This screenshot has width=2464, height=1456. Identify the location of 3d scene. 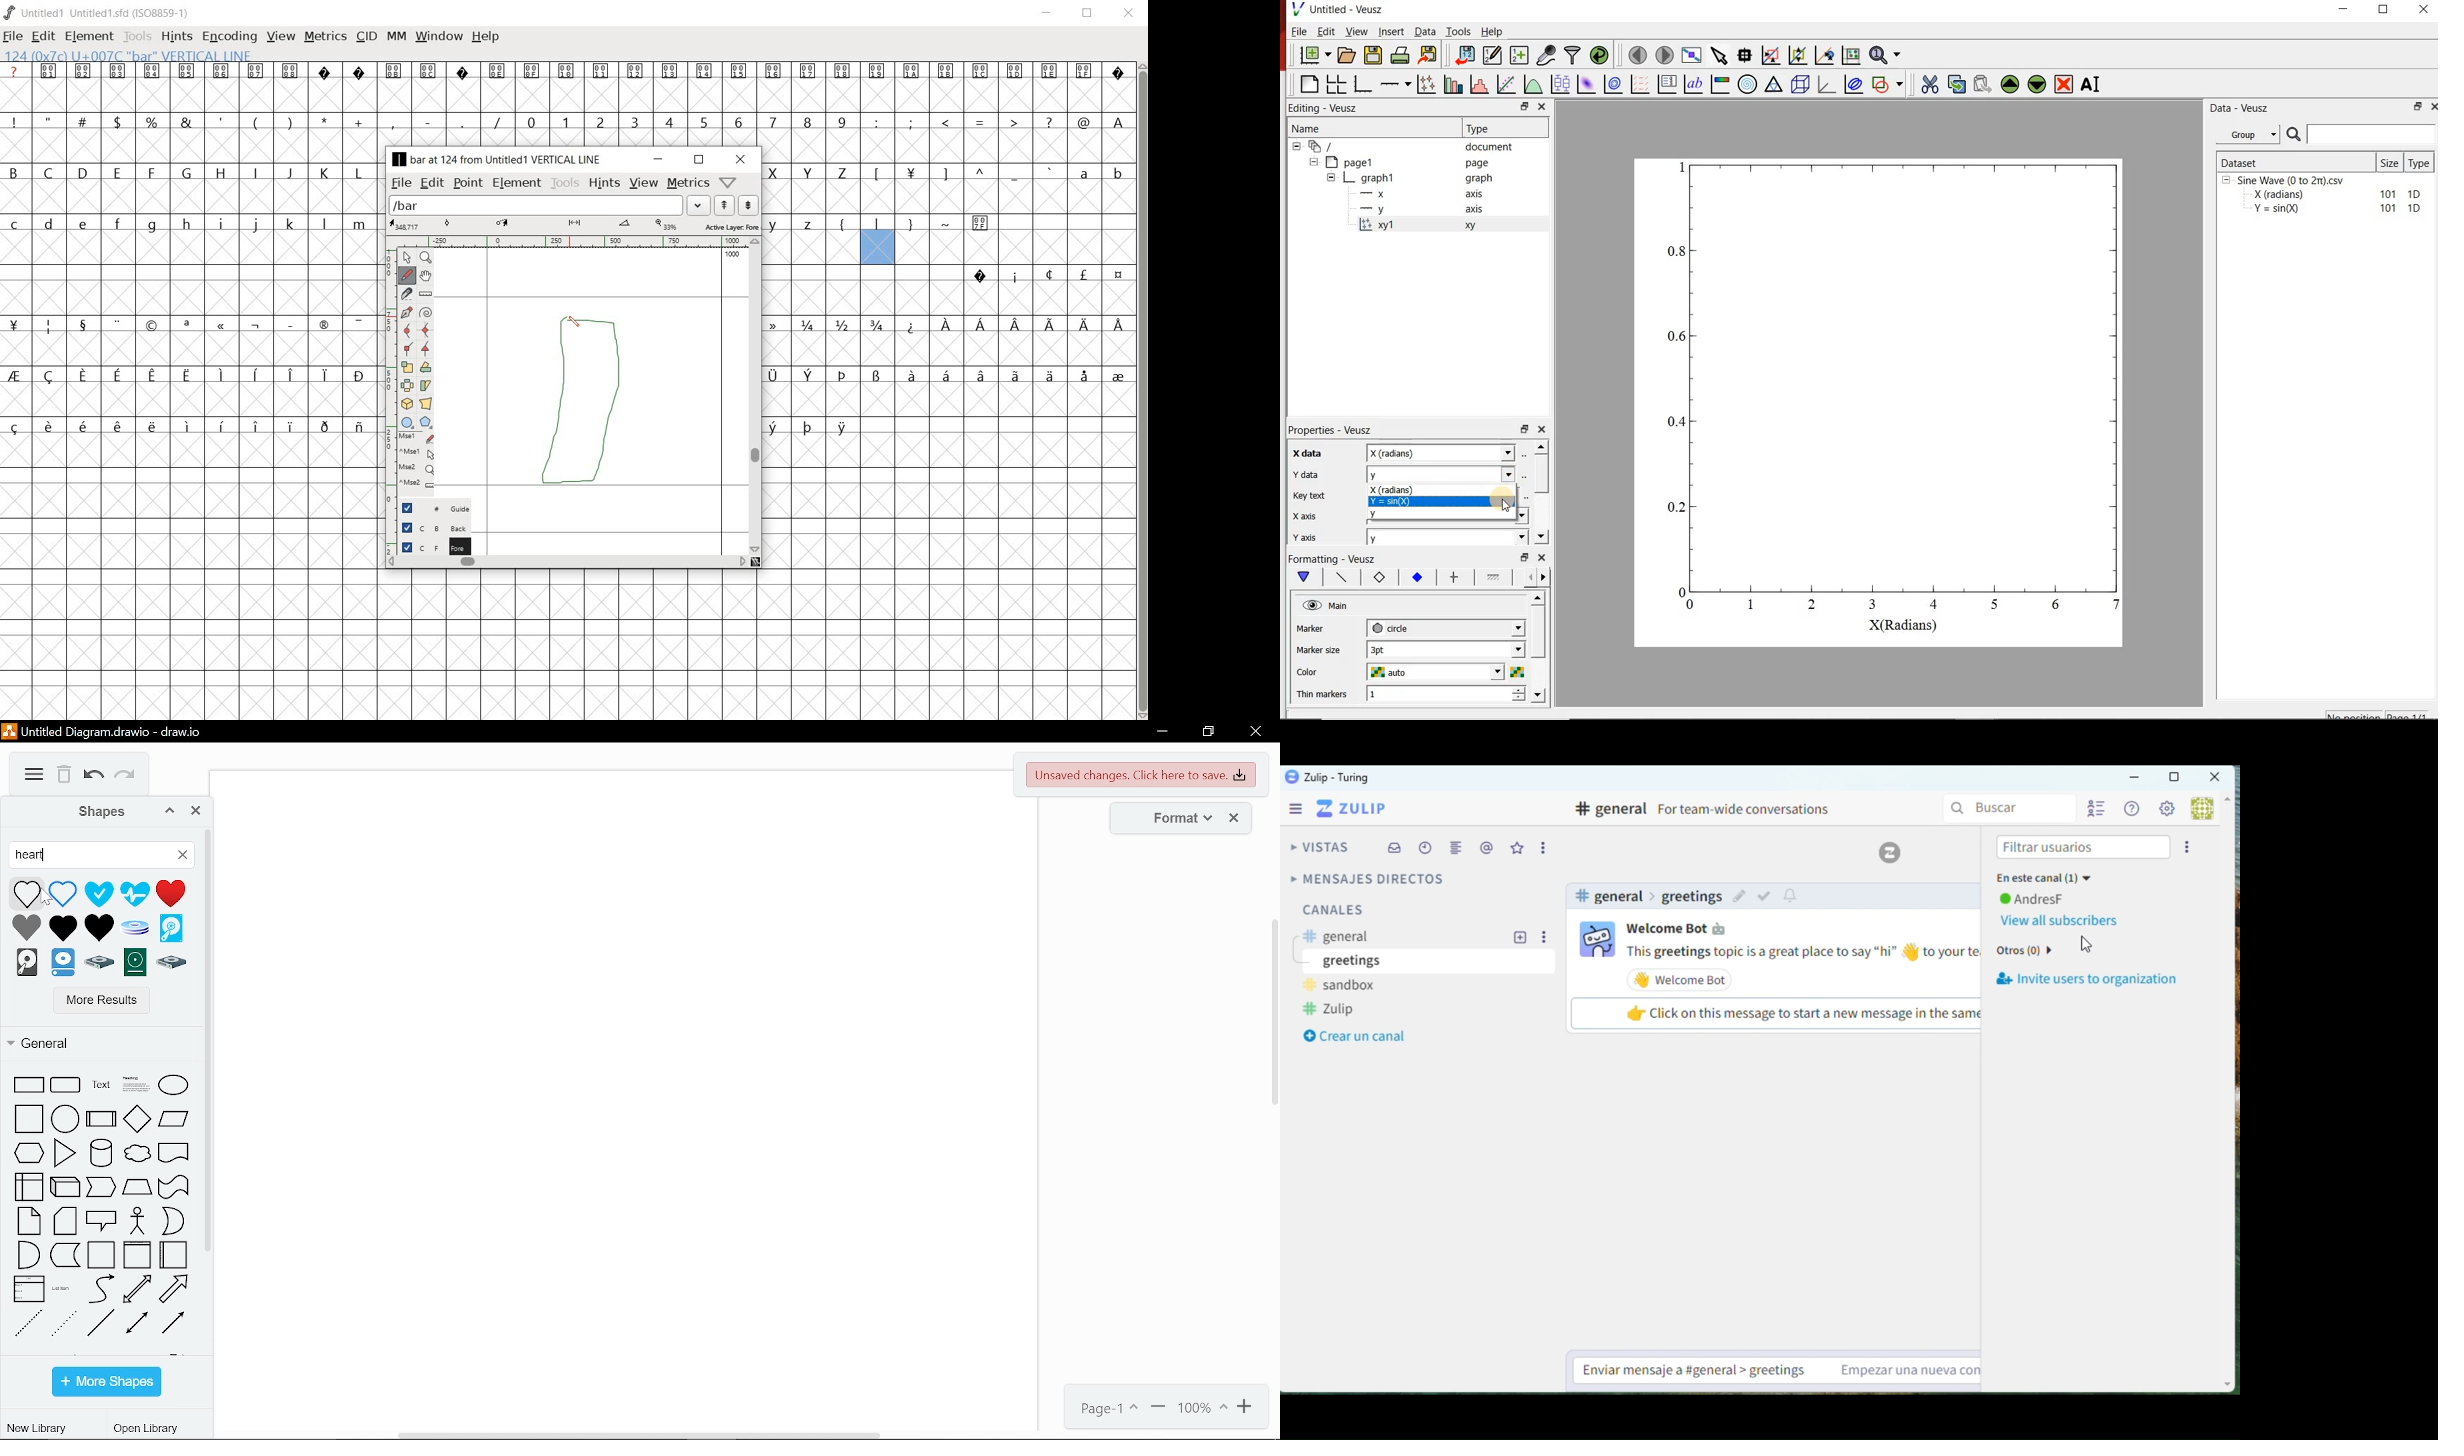
(1801, 84).